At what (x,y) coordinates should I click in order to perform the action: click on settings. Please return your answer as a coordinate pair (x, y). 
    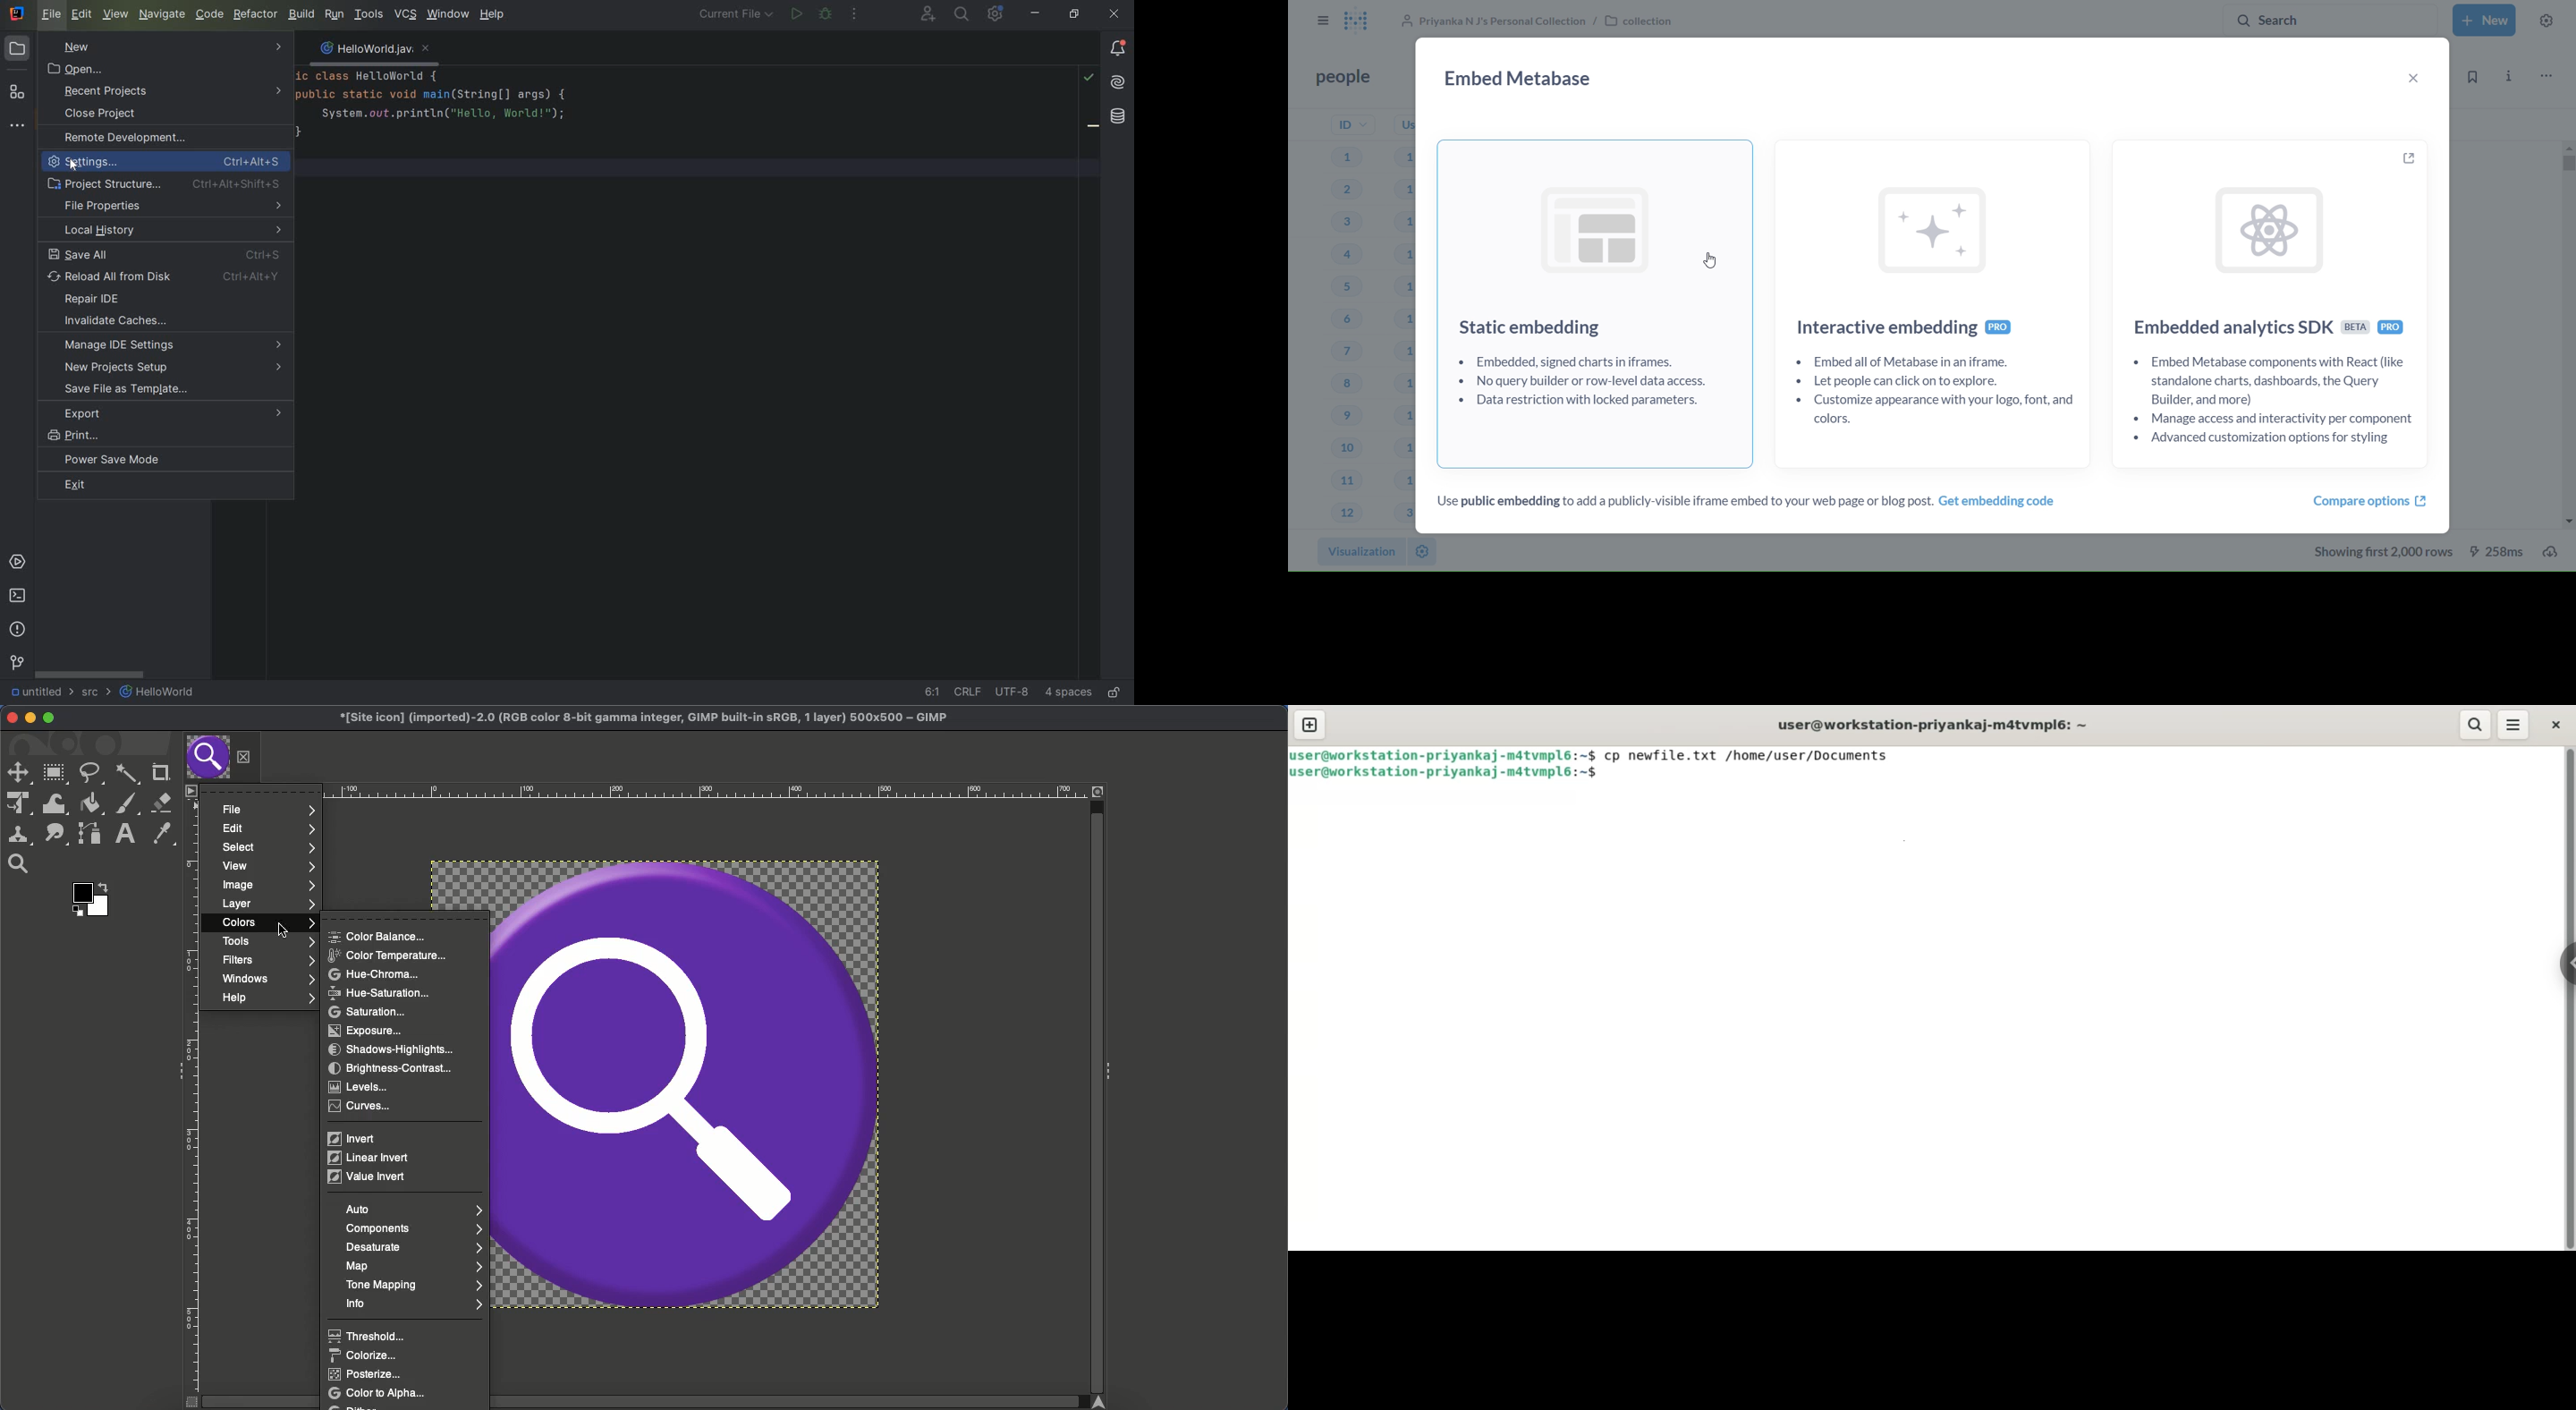
    Looking at the image, I should click on (167, 161).